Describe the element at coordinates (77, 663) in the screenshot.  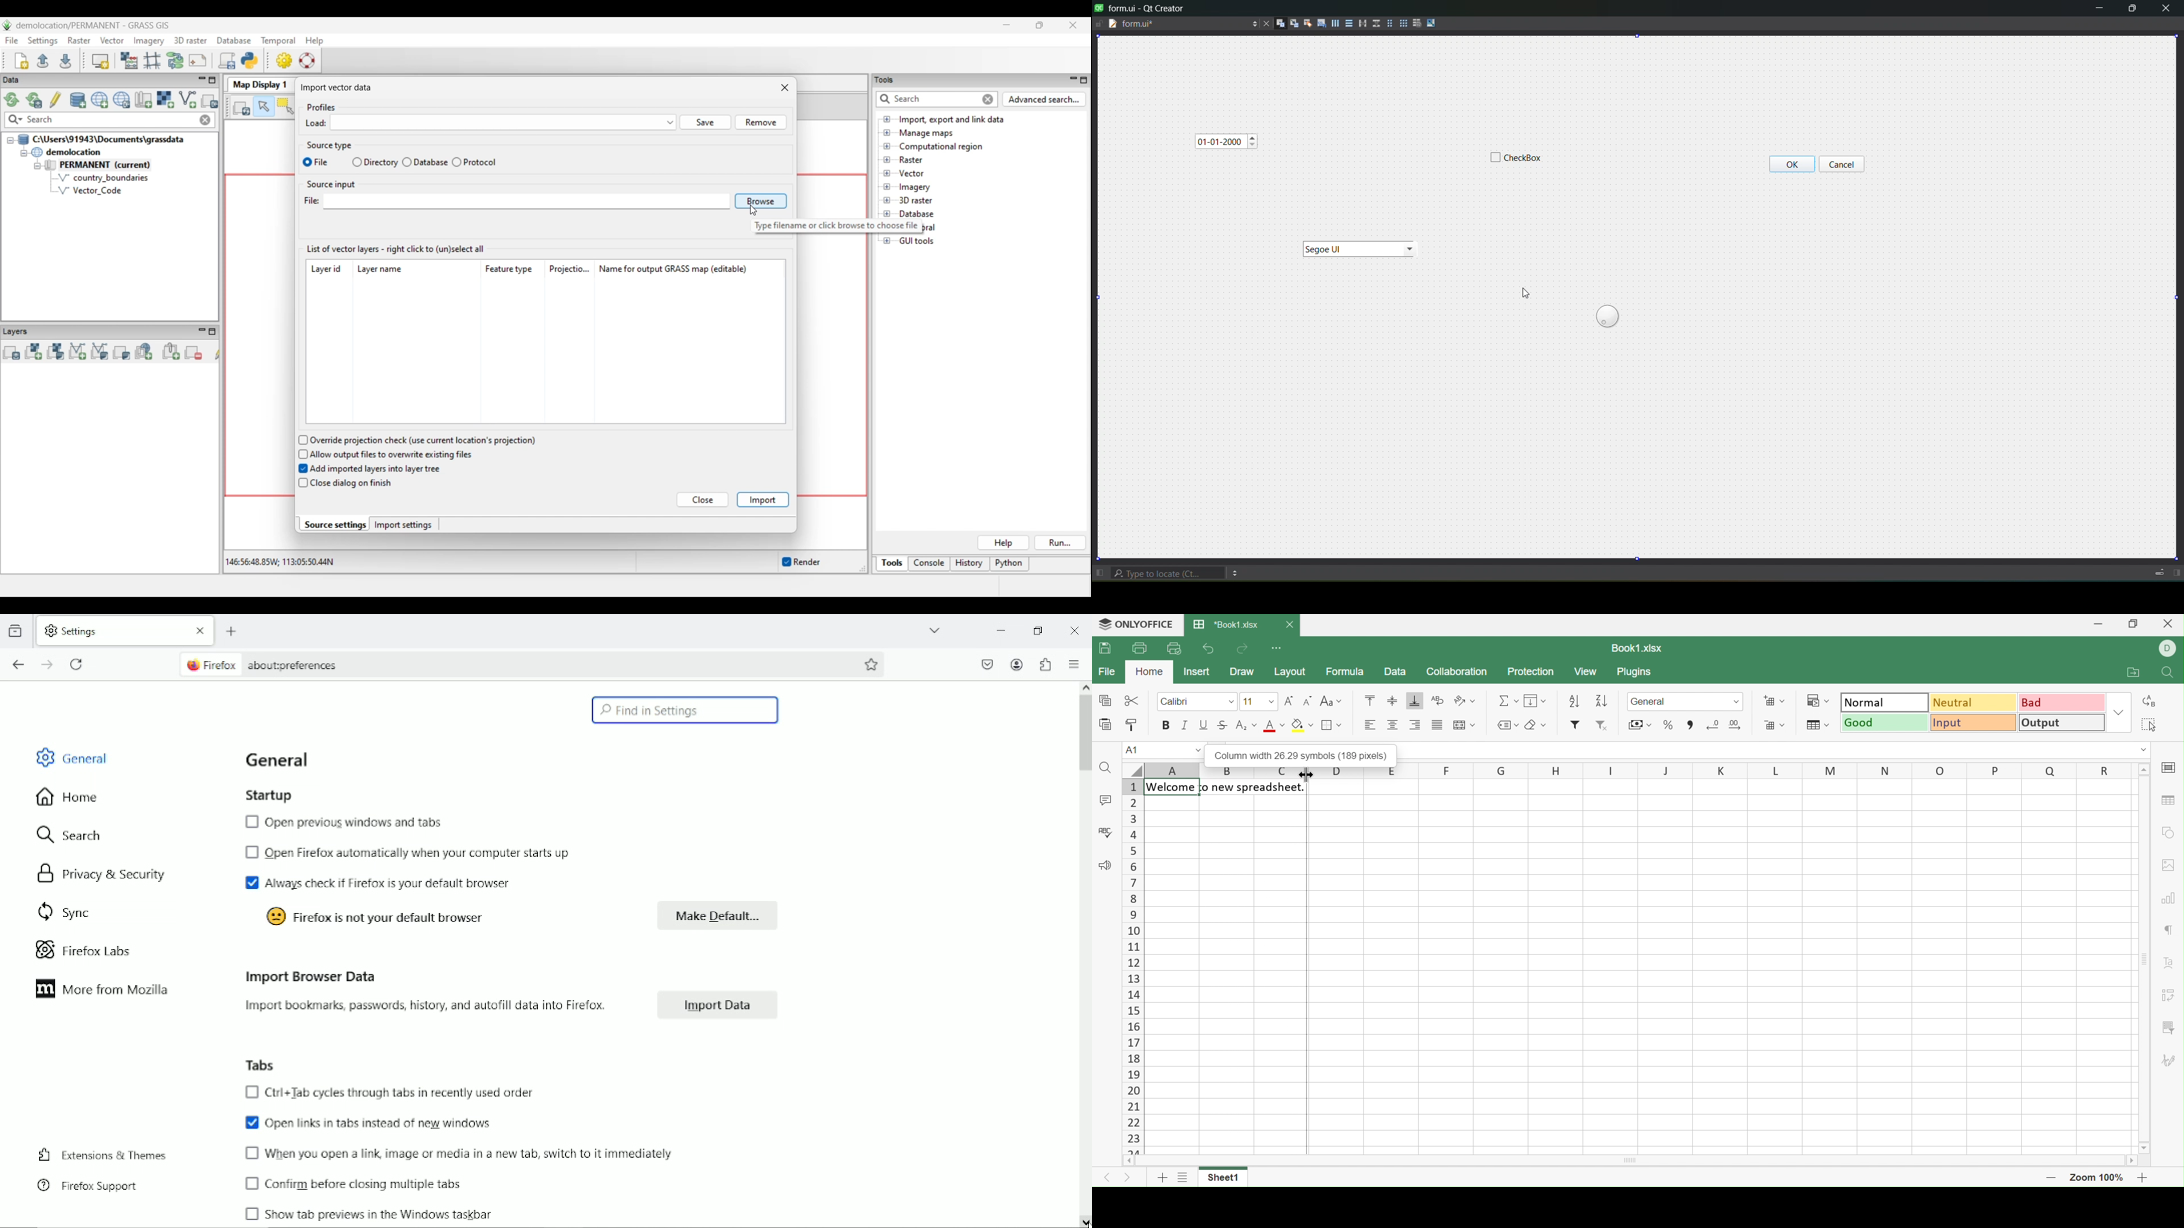
I see `reload current page` at that location.